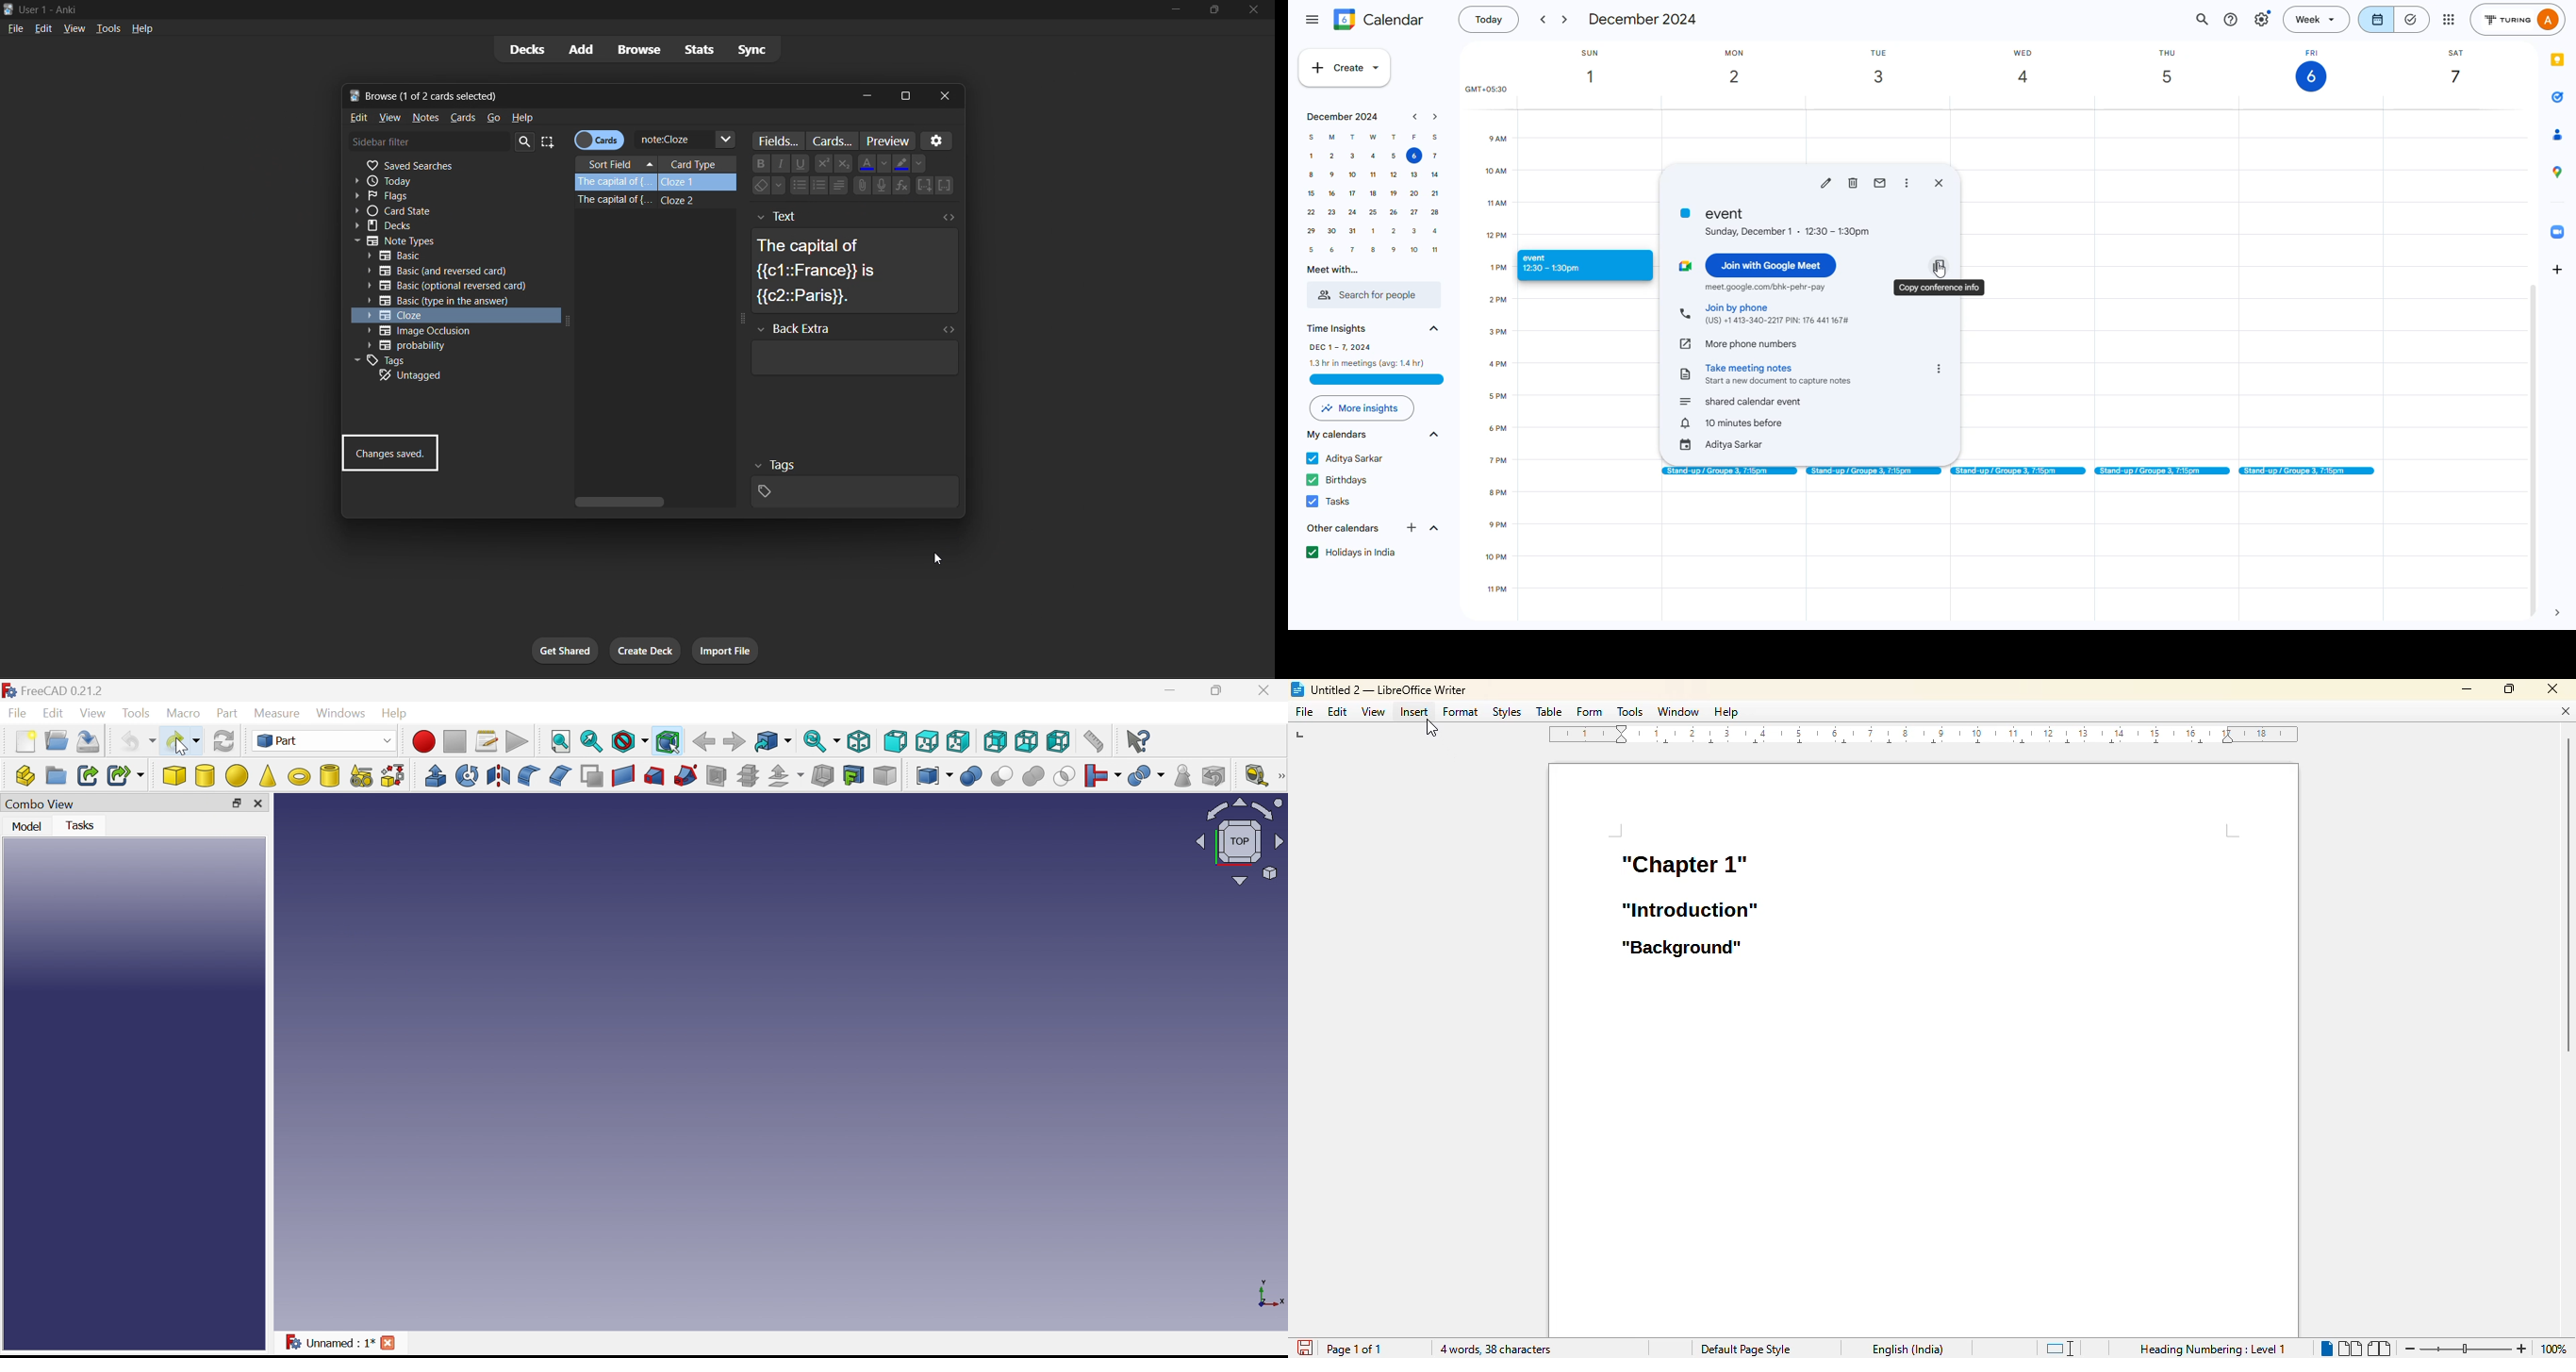 Image resolution: width=2576 pixels, height=1372 pixels. I want to click on Close, so click(1267, 691).